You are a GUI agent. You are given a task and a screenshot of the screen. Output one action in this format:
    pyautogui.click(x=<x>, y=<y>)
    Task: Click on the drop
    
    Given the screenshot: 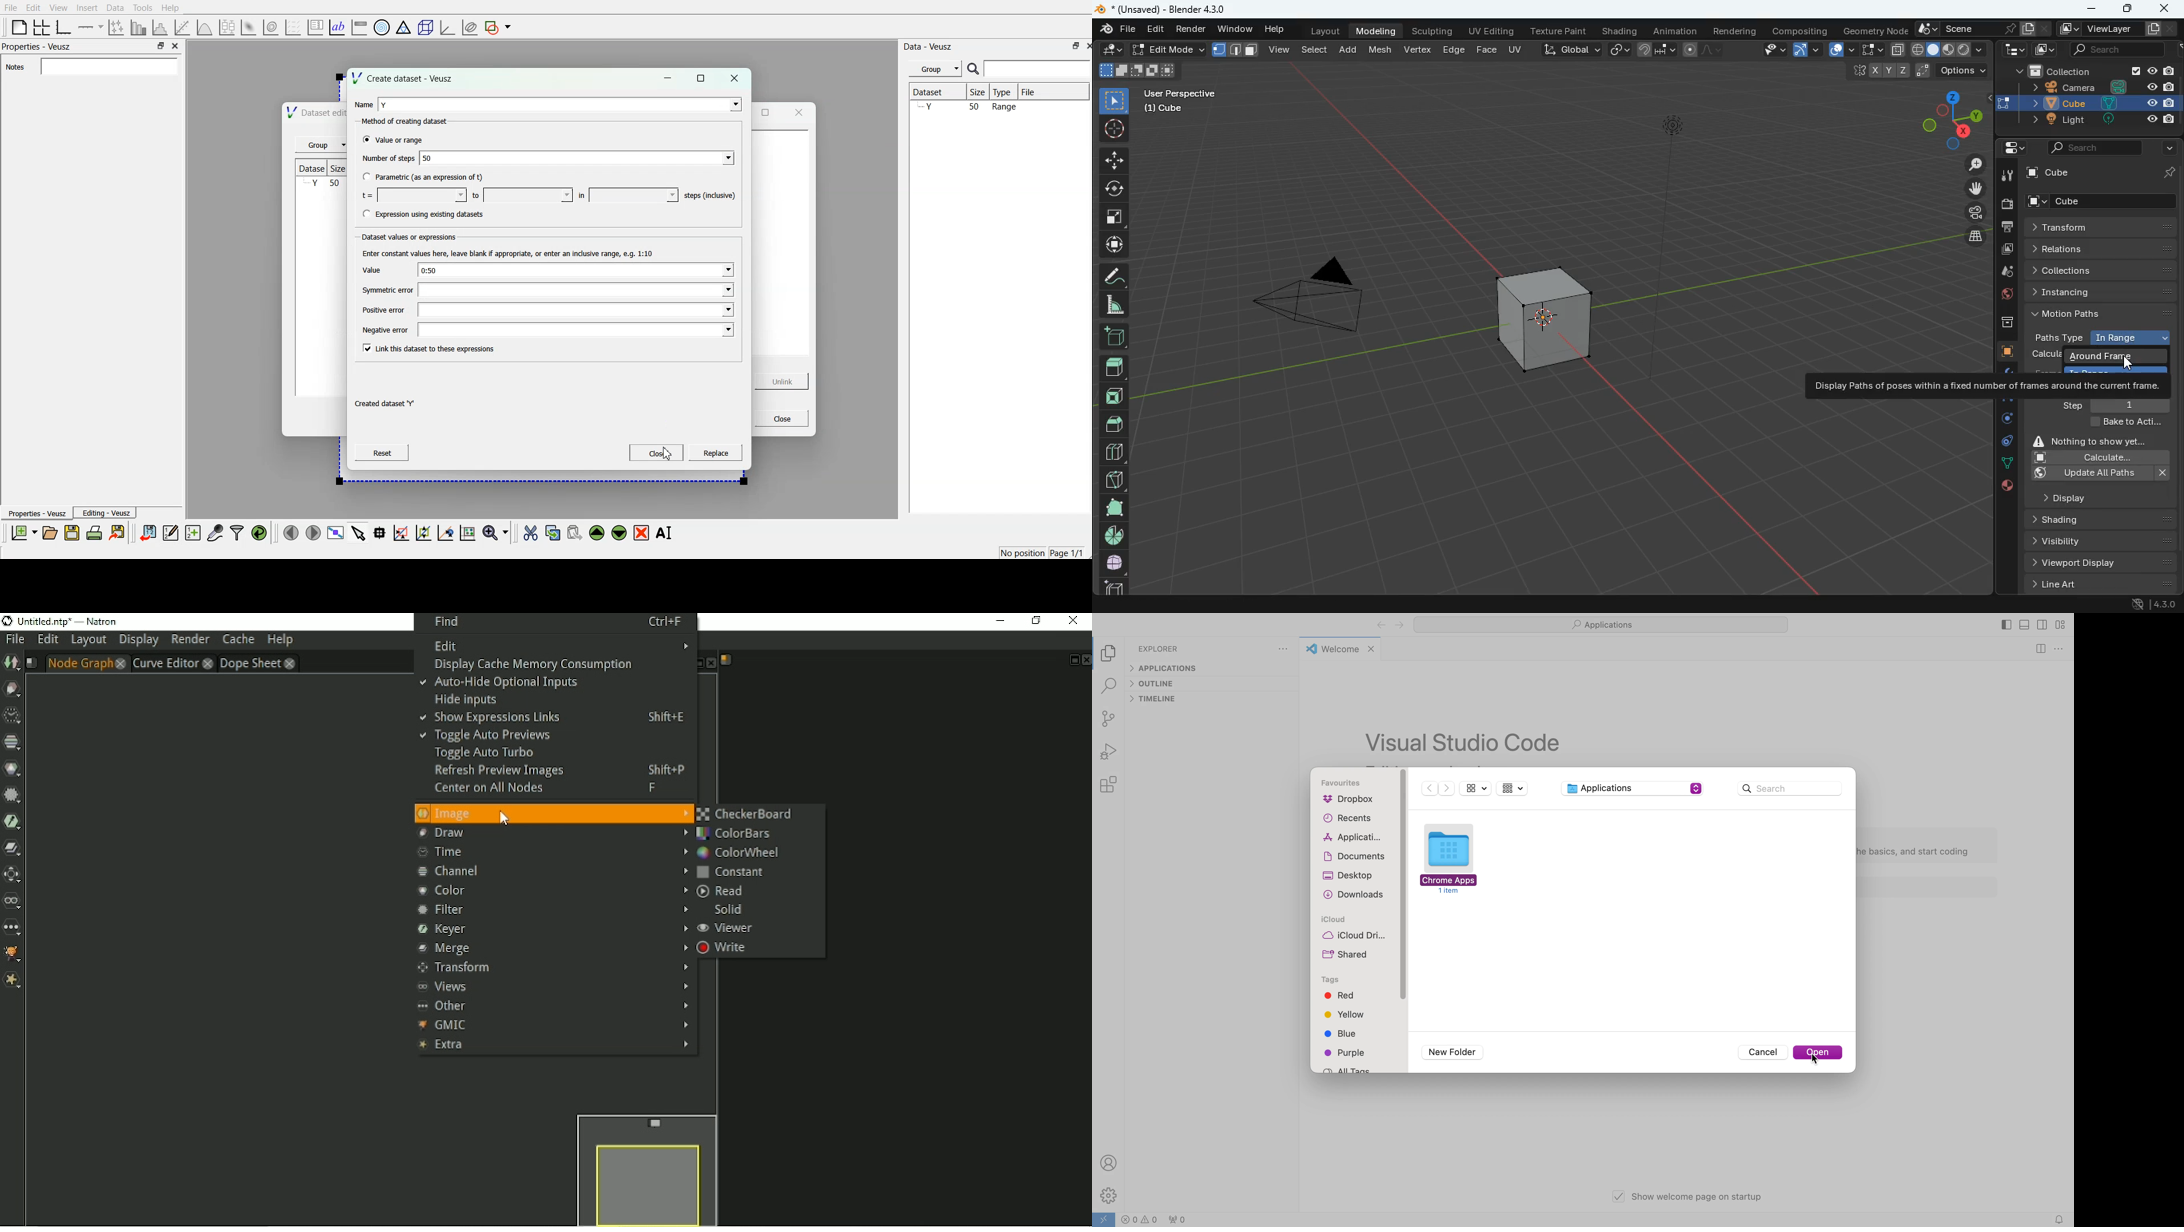 What is the action you would take?
    pyautogui.click(x=2007, y=273)
    